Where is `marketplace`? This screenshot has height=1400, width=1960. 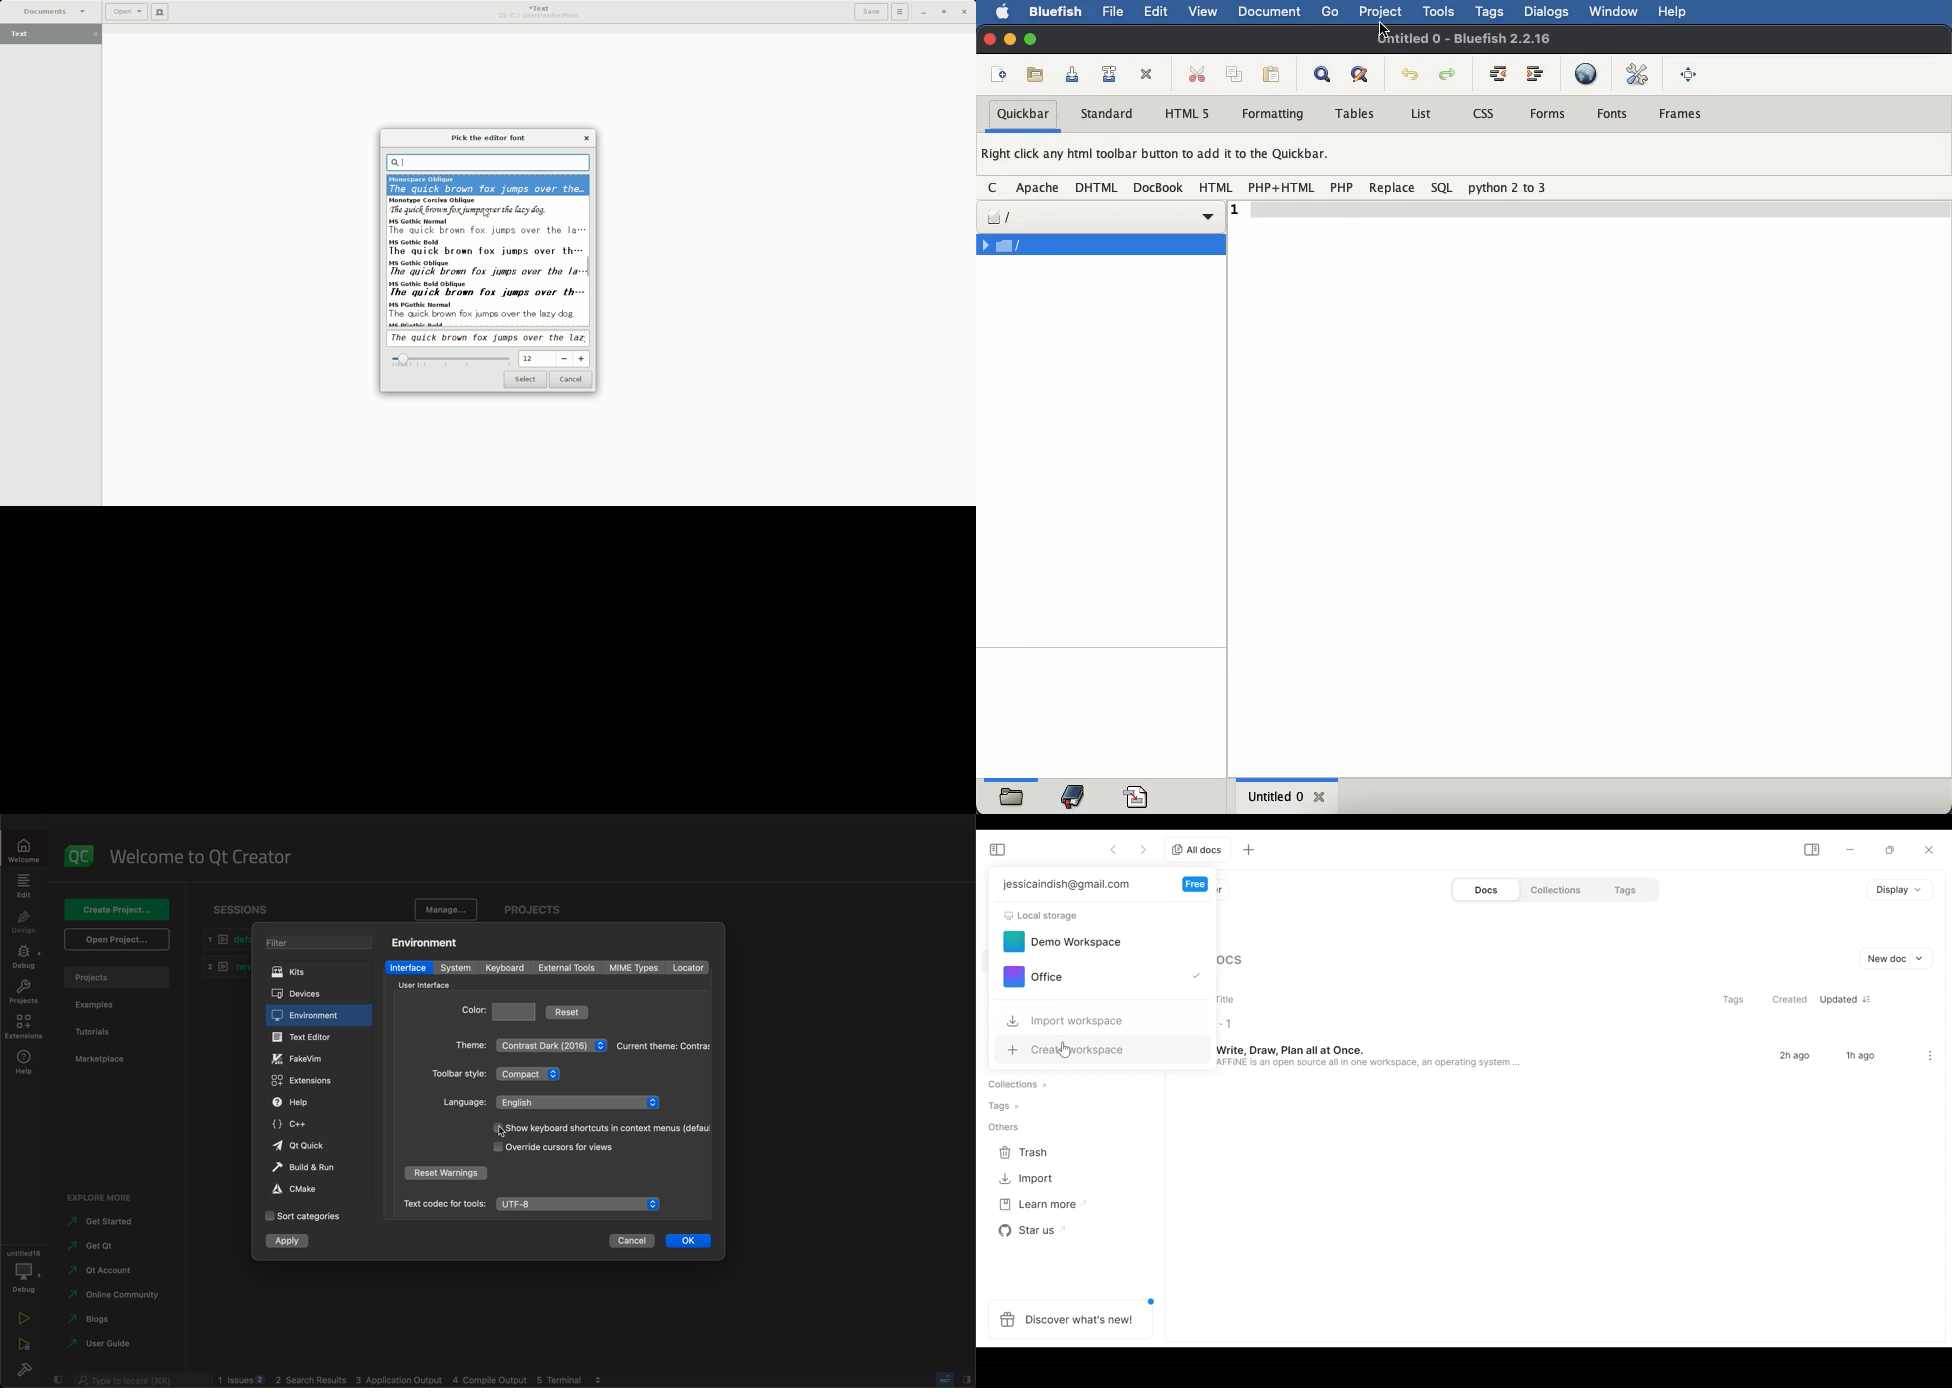
marketplace is located at coordinates (103, 1059).